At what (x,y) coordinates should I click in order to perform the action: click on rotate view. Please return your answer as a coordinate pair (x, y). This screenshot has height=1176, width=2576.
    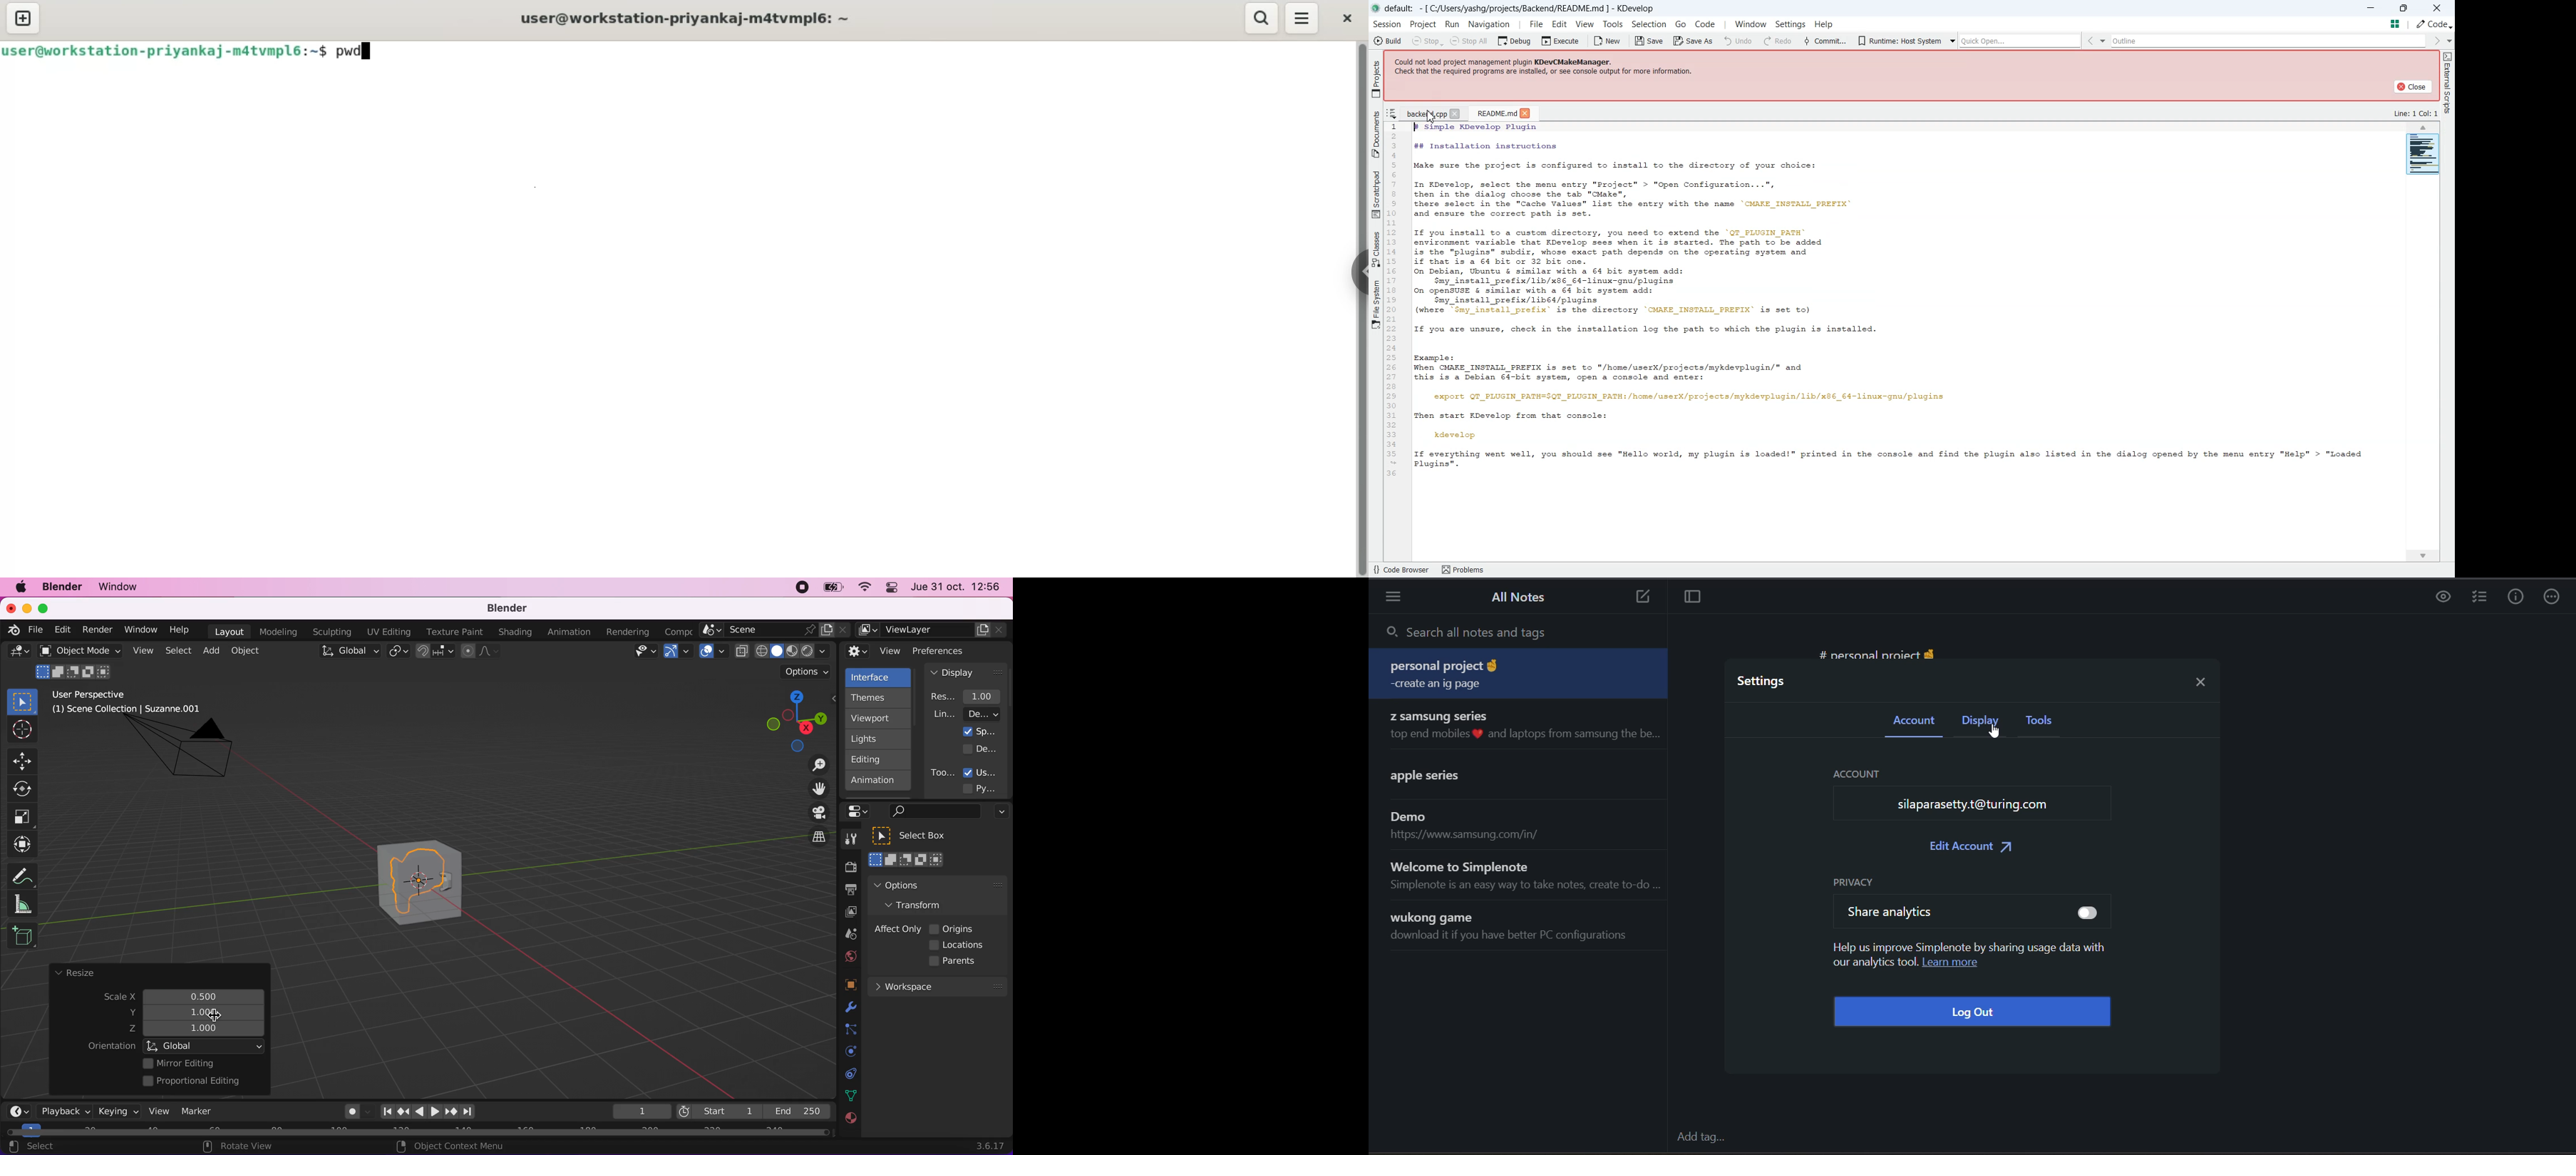
    Looking at the image, I should click on (246, 1147).